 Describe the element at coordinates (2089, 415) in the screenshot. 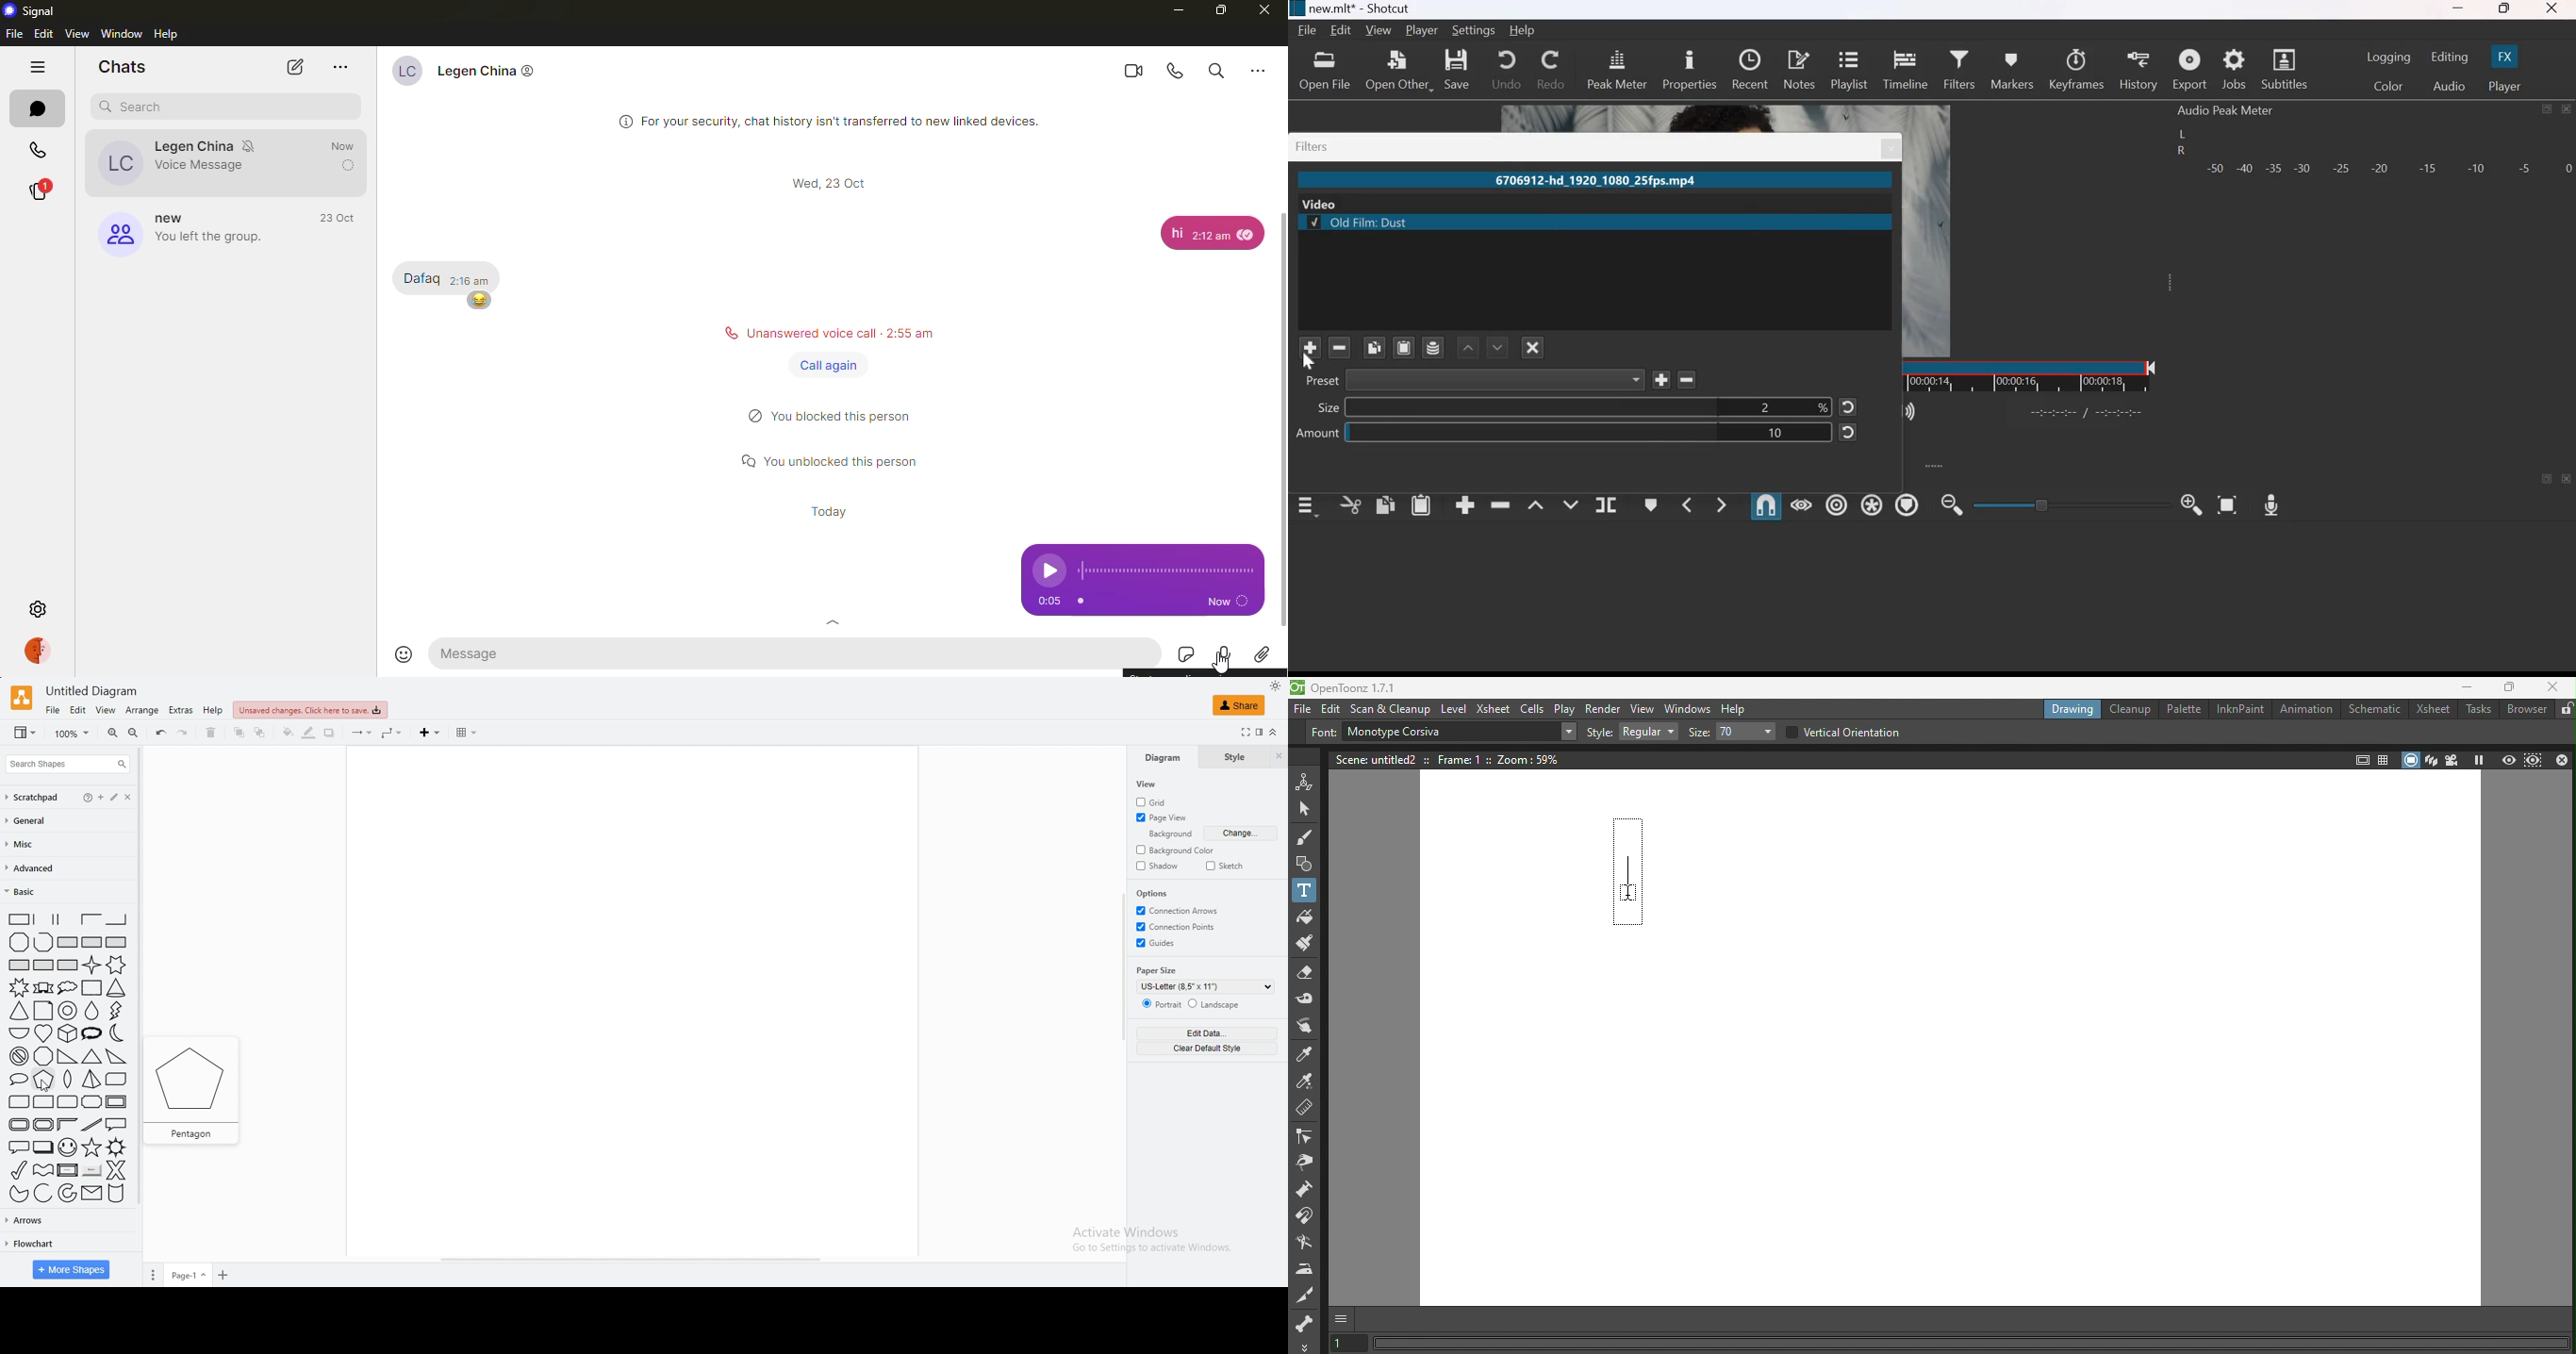

I see `in point` at that location.